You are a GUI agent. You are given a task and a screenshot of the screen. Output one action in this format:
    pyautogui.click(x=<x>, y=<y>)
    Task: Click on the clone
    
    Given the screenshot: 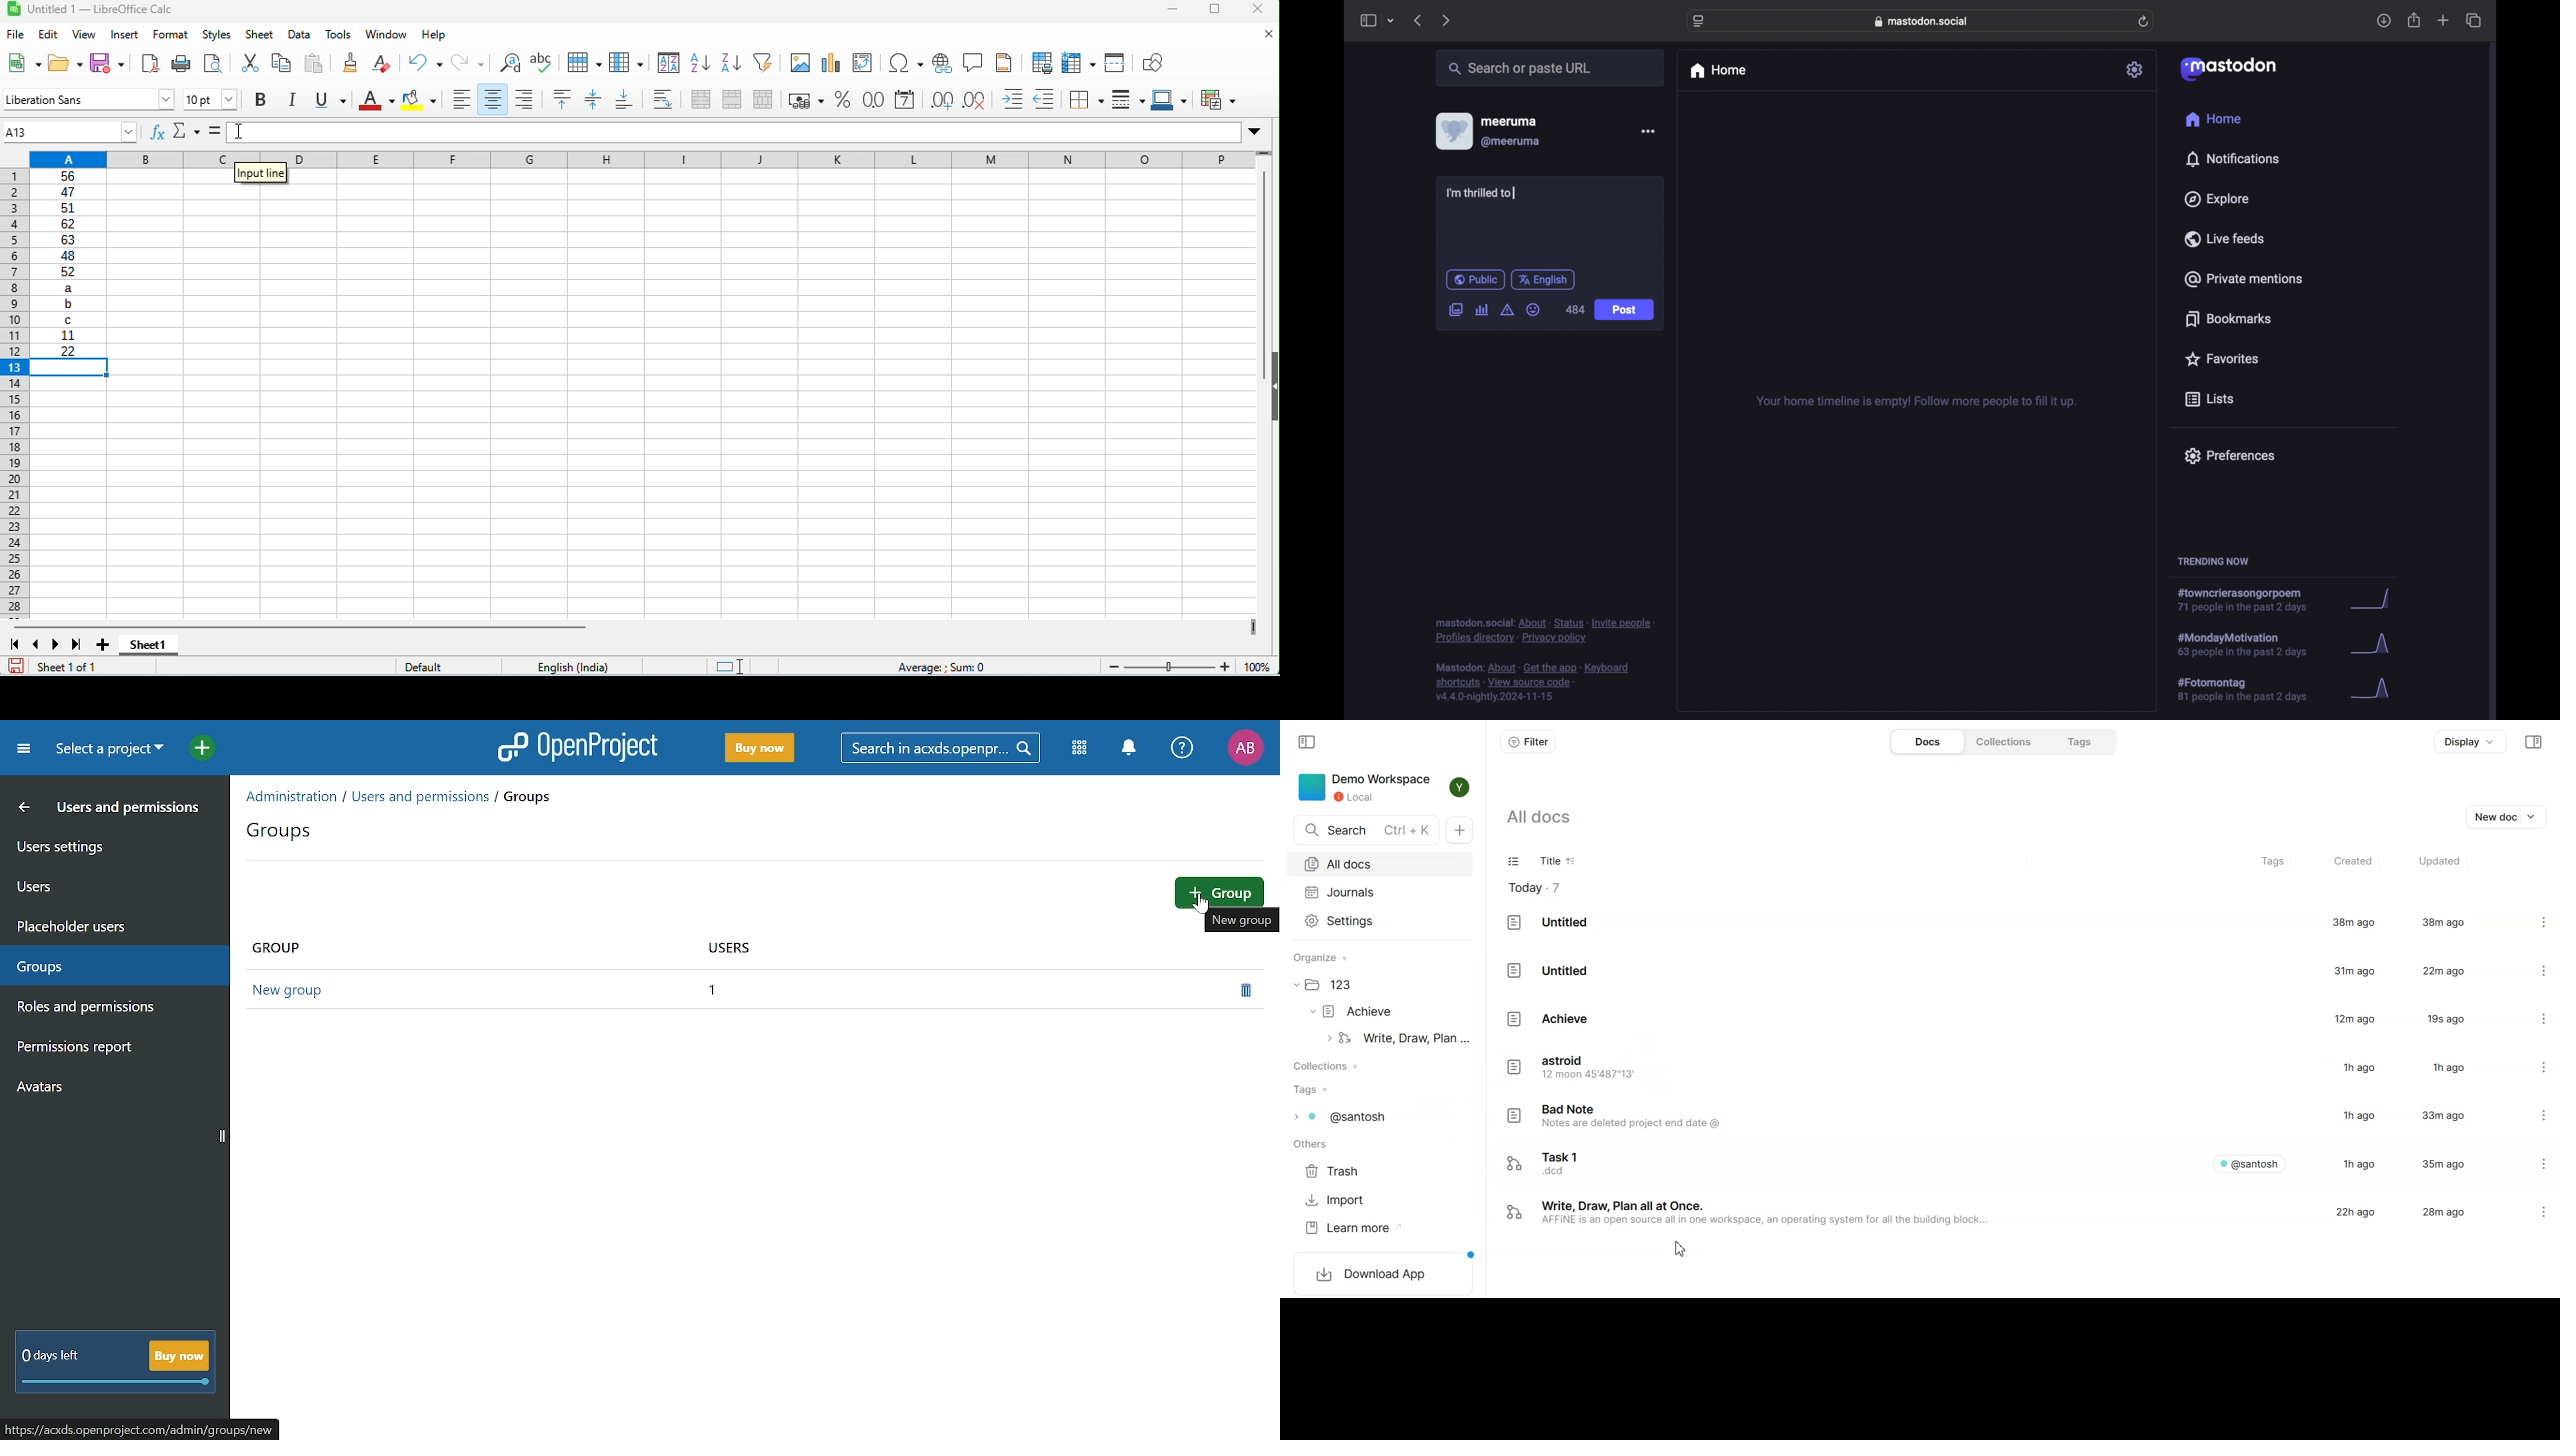 What is the action you would take?
    pyautogui.click(x=348, y=63)
    